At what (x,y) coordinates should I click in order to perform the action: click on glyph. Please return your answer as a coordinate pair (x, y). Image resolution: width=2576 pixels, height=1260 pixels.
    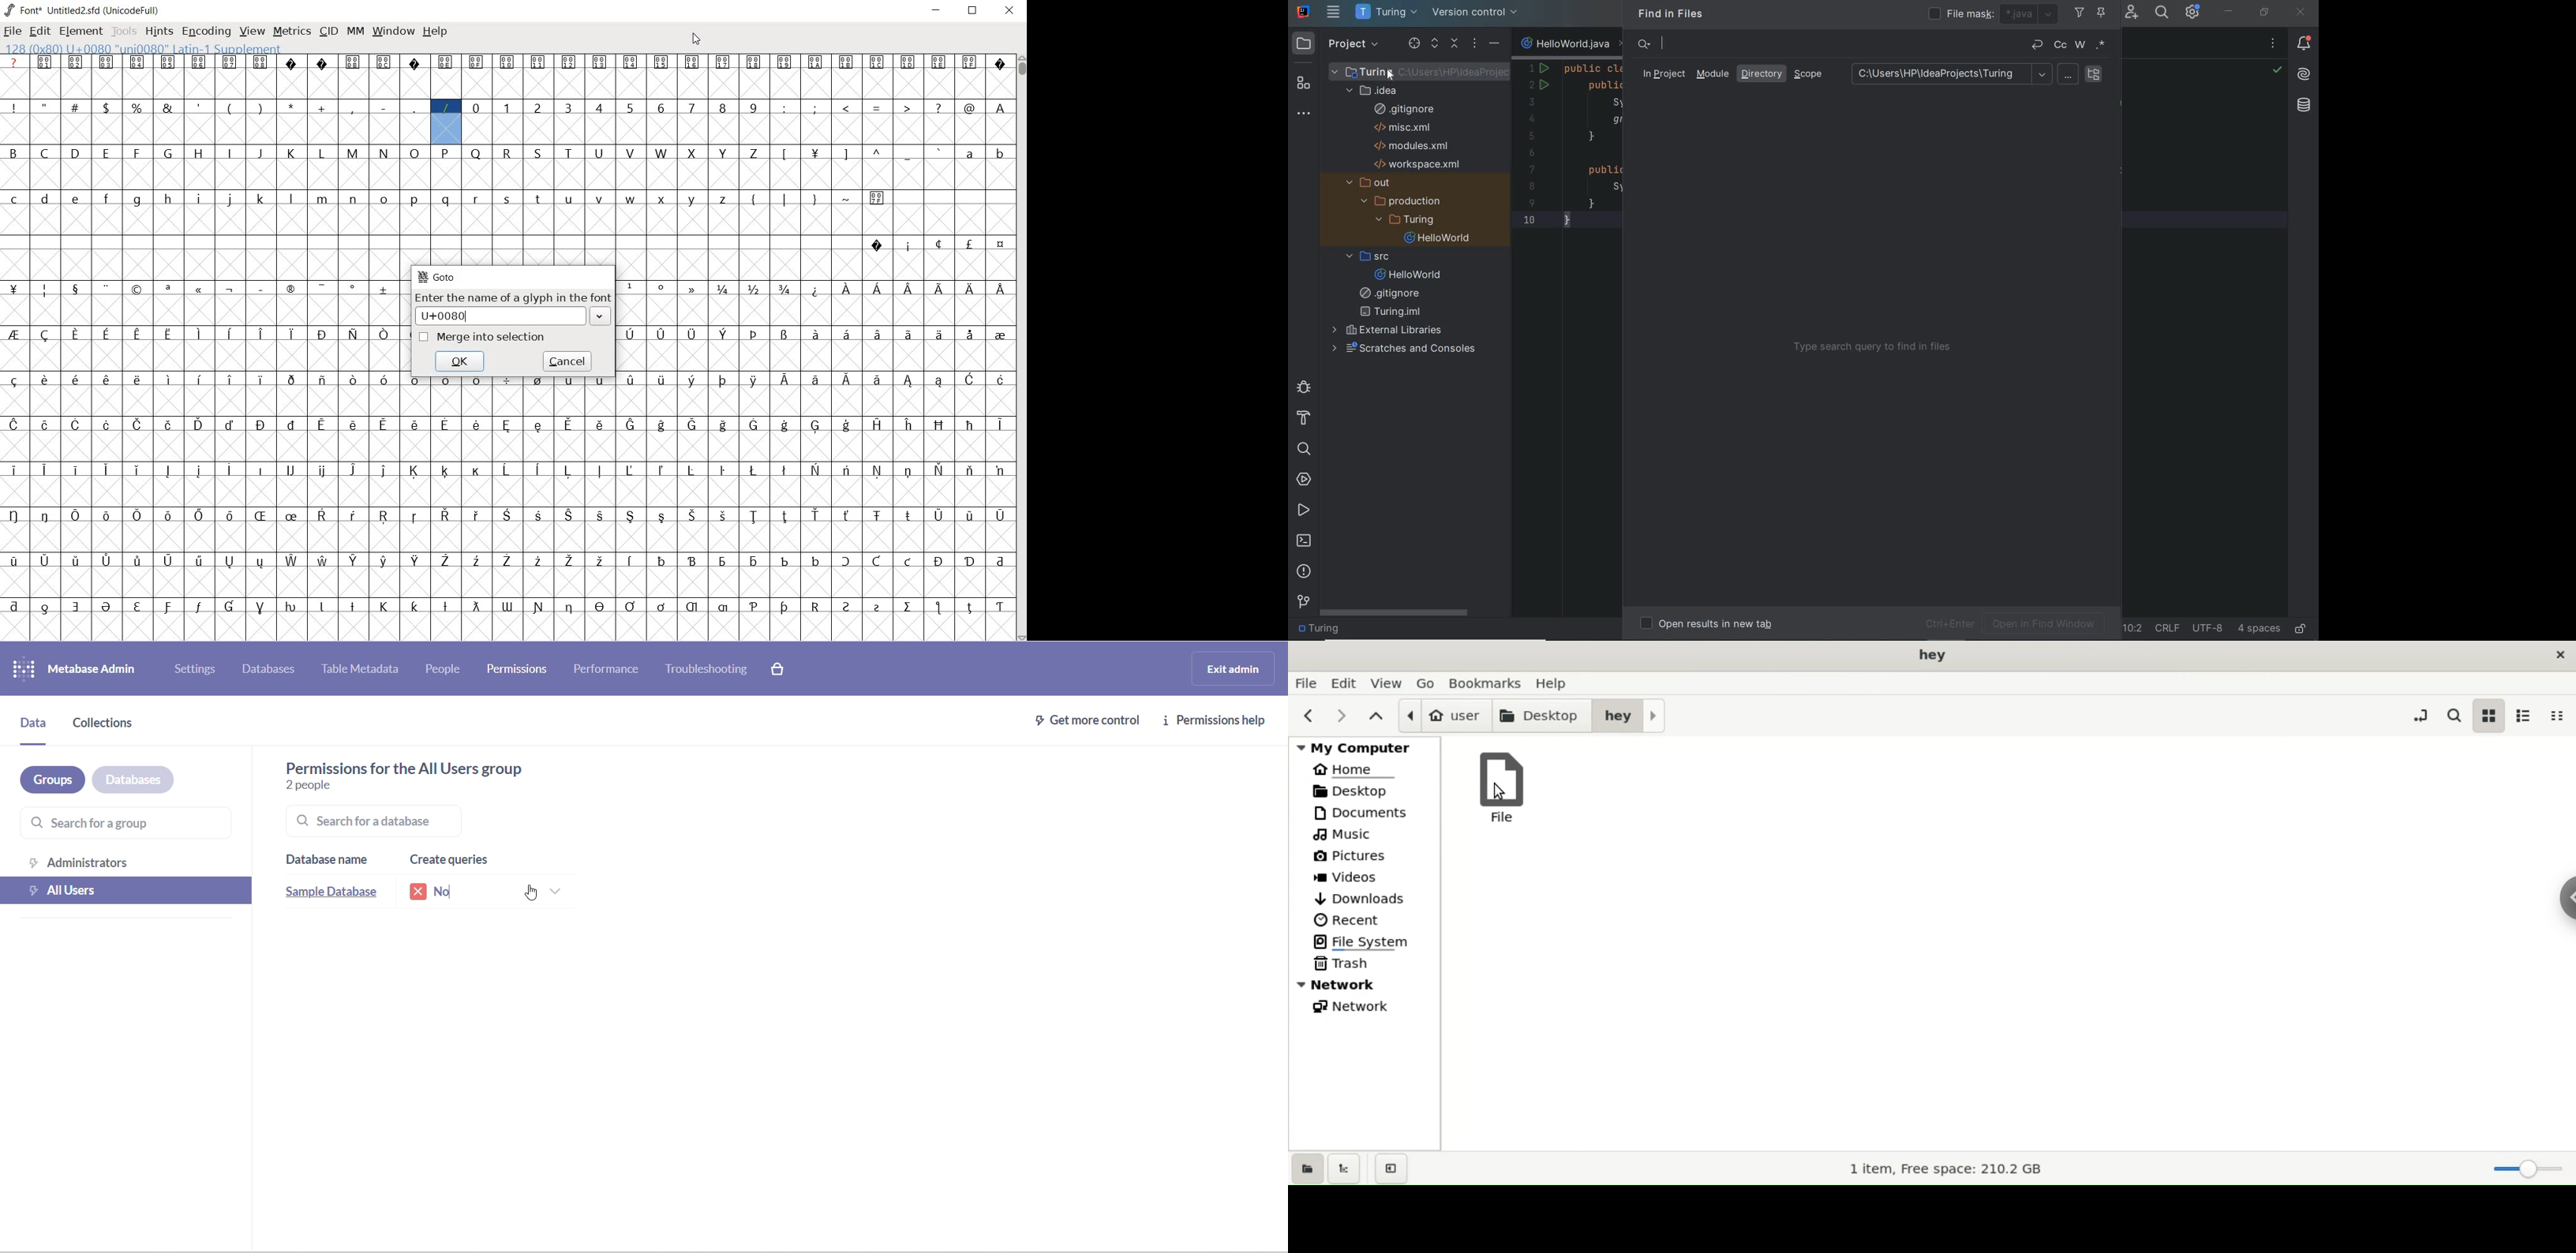
    Looking at the image, I should click on (662, 517).